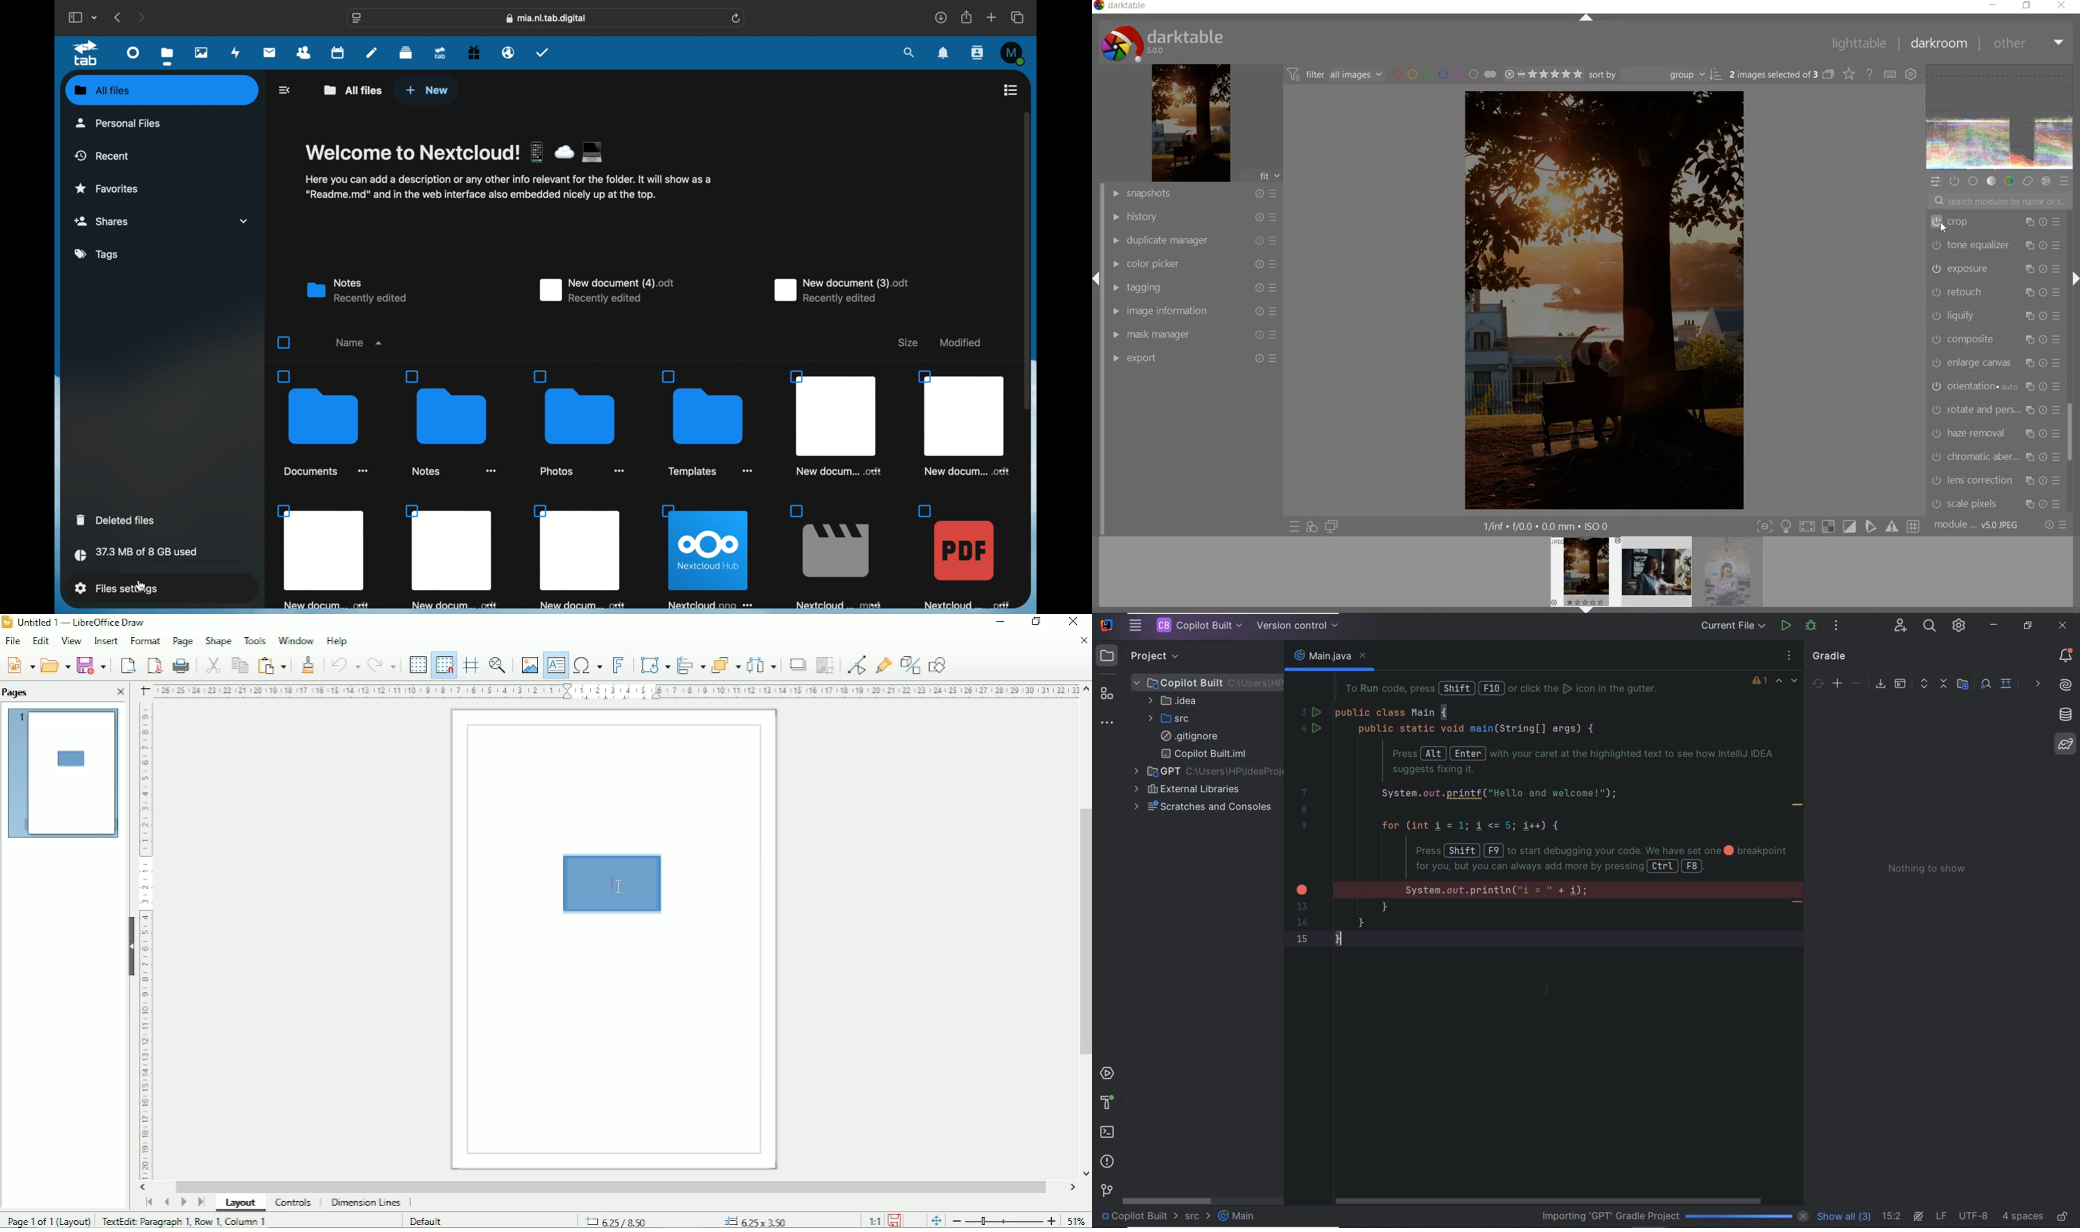 The image size is (2100, 1232). I want to click on Horizontal scale, so click(617, 691).